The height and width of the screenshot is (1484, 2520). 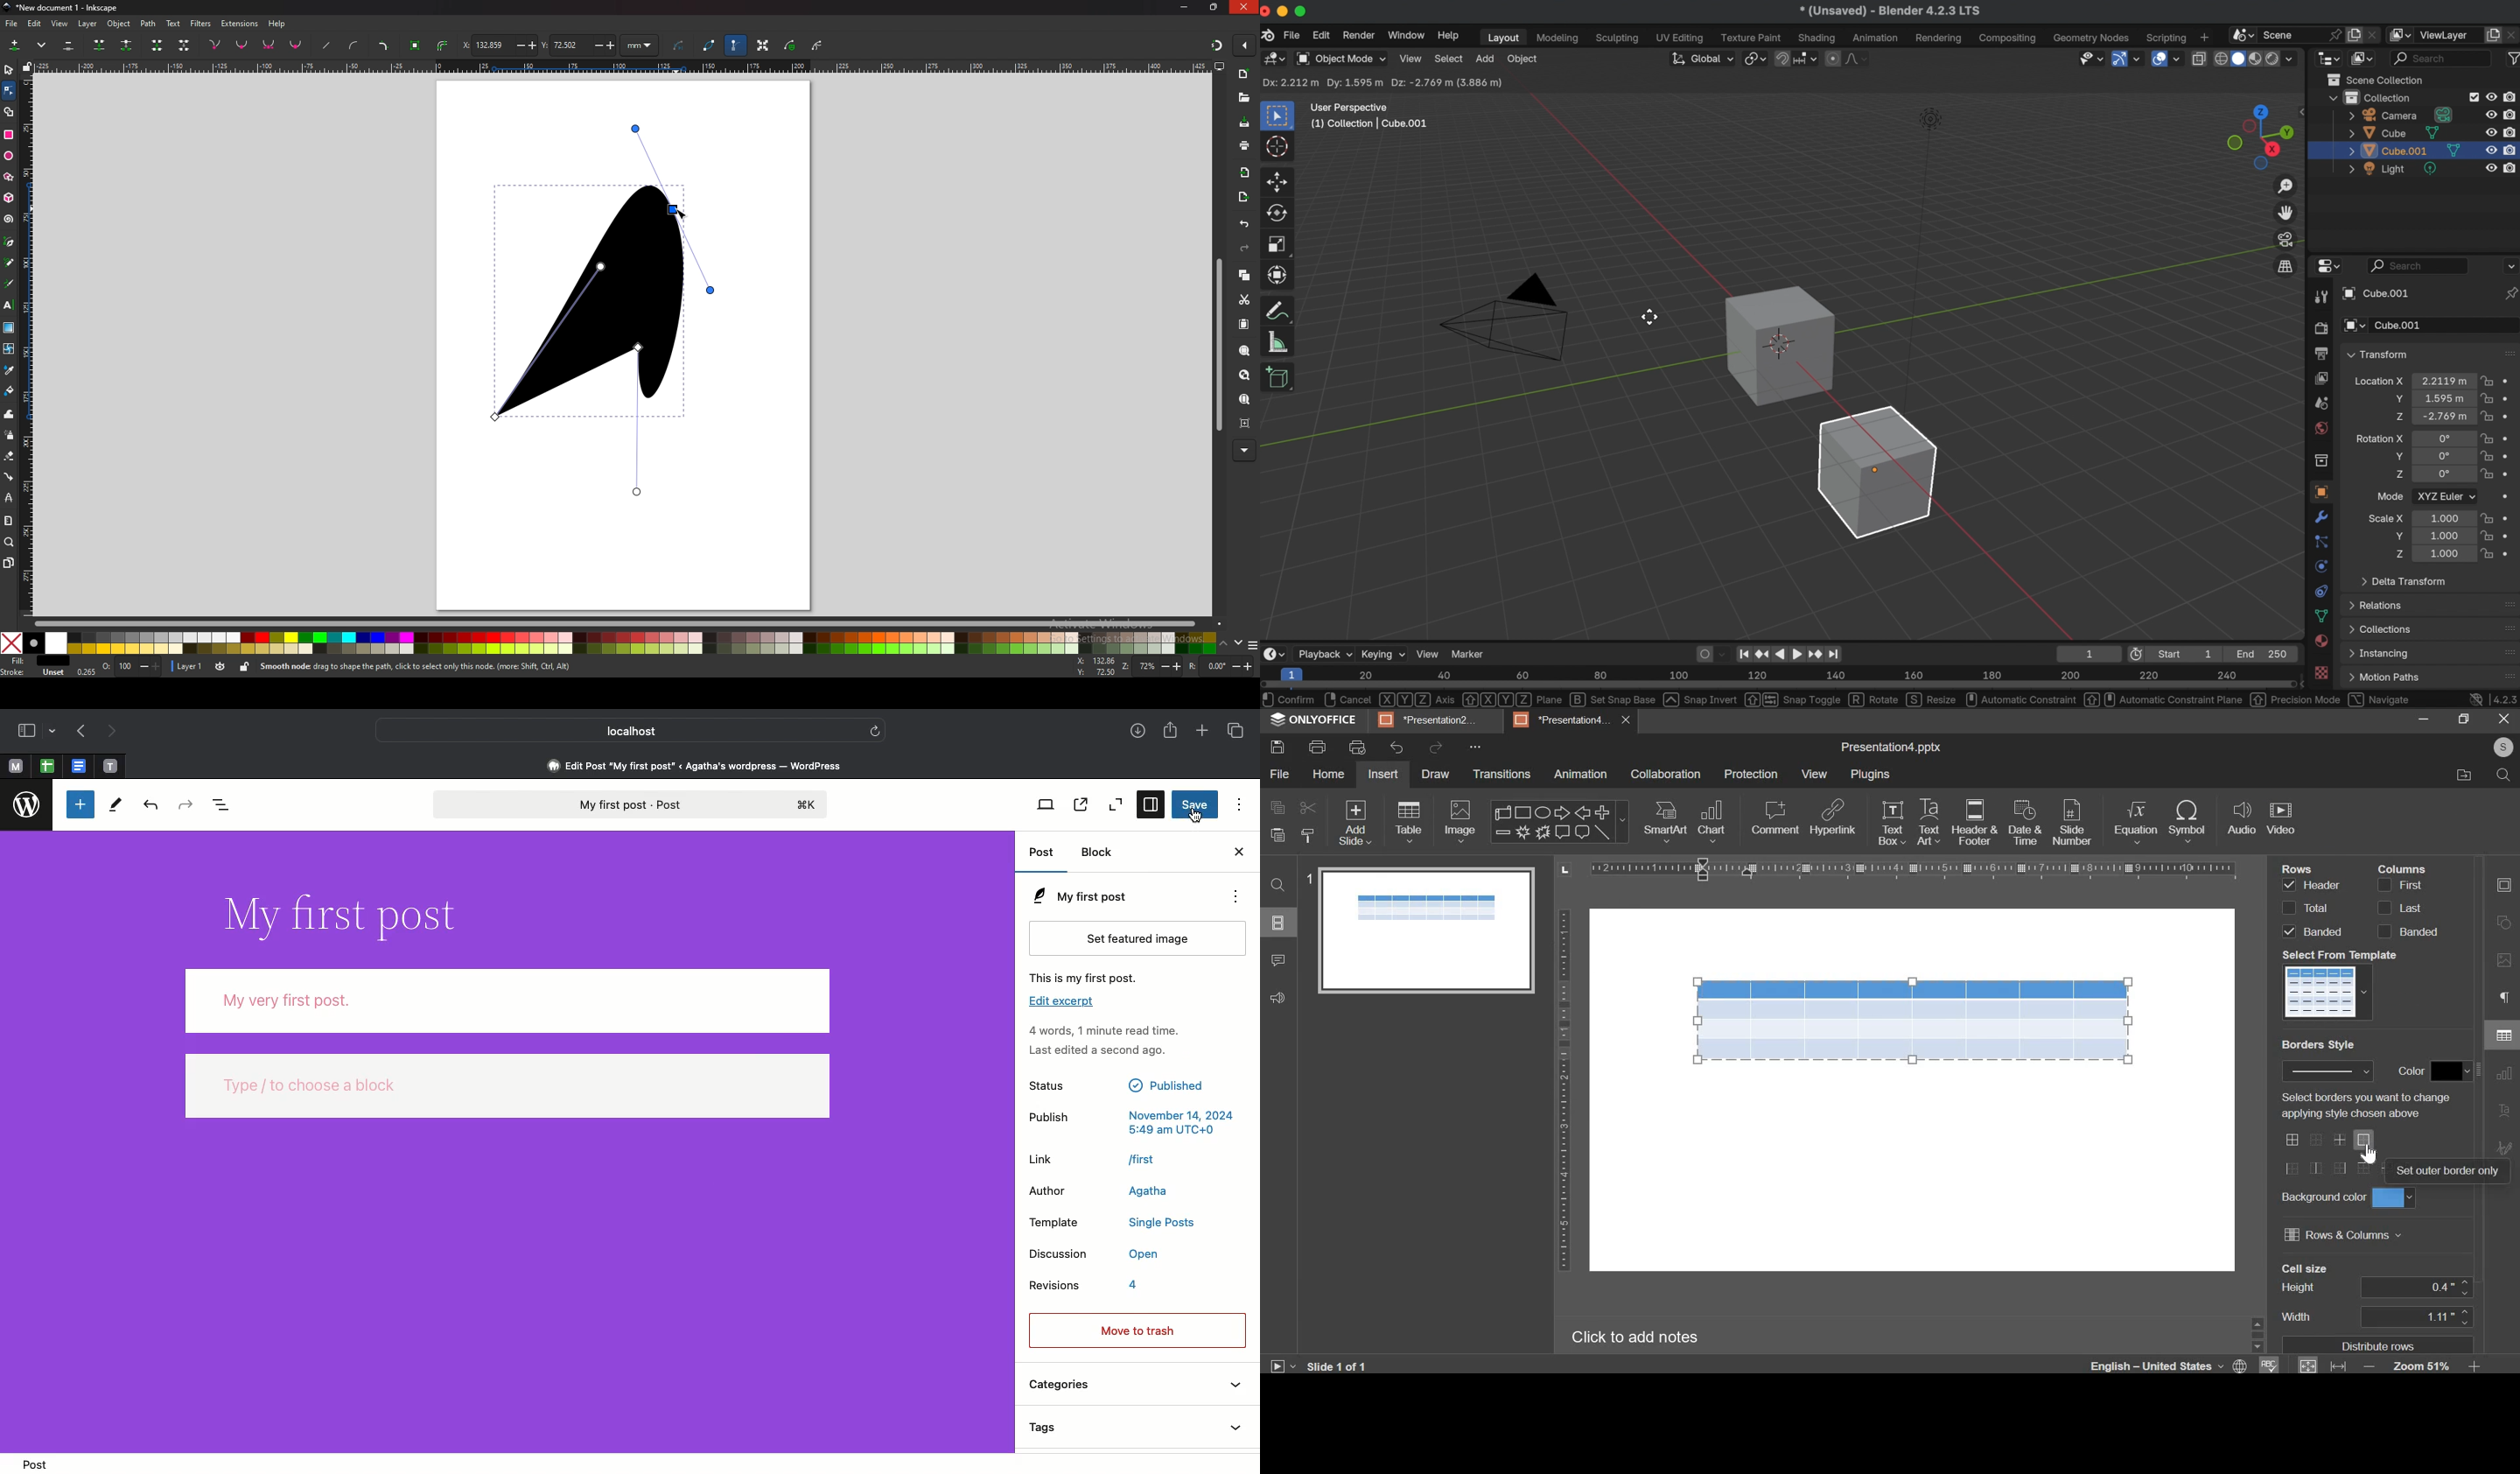 What do you see at coordinates (2399, 476) in the screenshot?
I see `rotation Z` at bounding box center [2399, 476].